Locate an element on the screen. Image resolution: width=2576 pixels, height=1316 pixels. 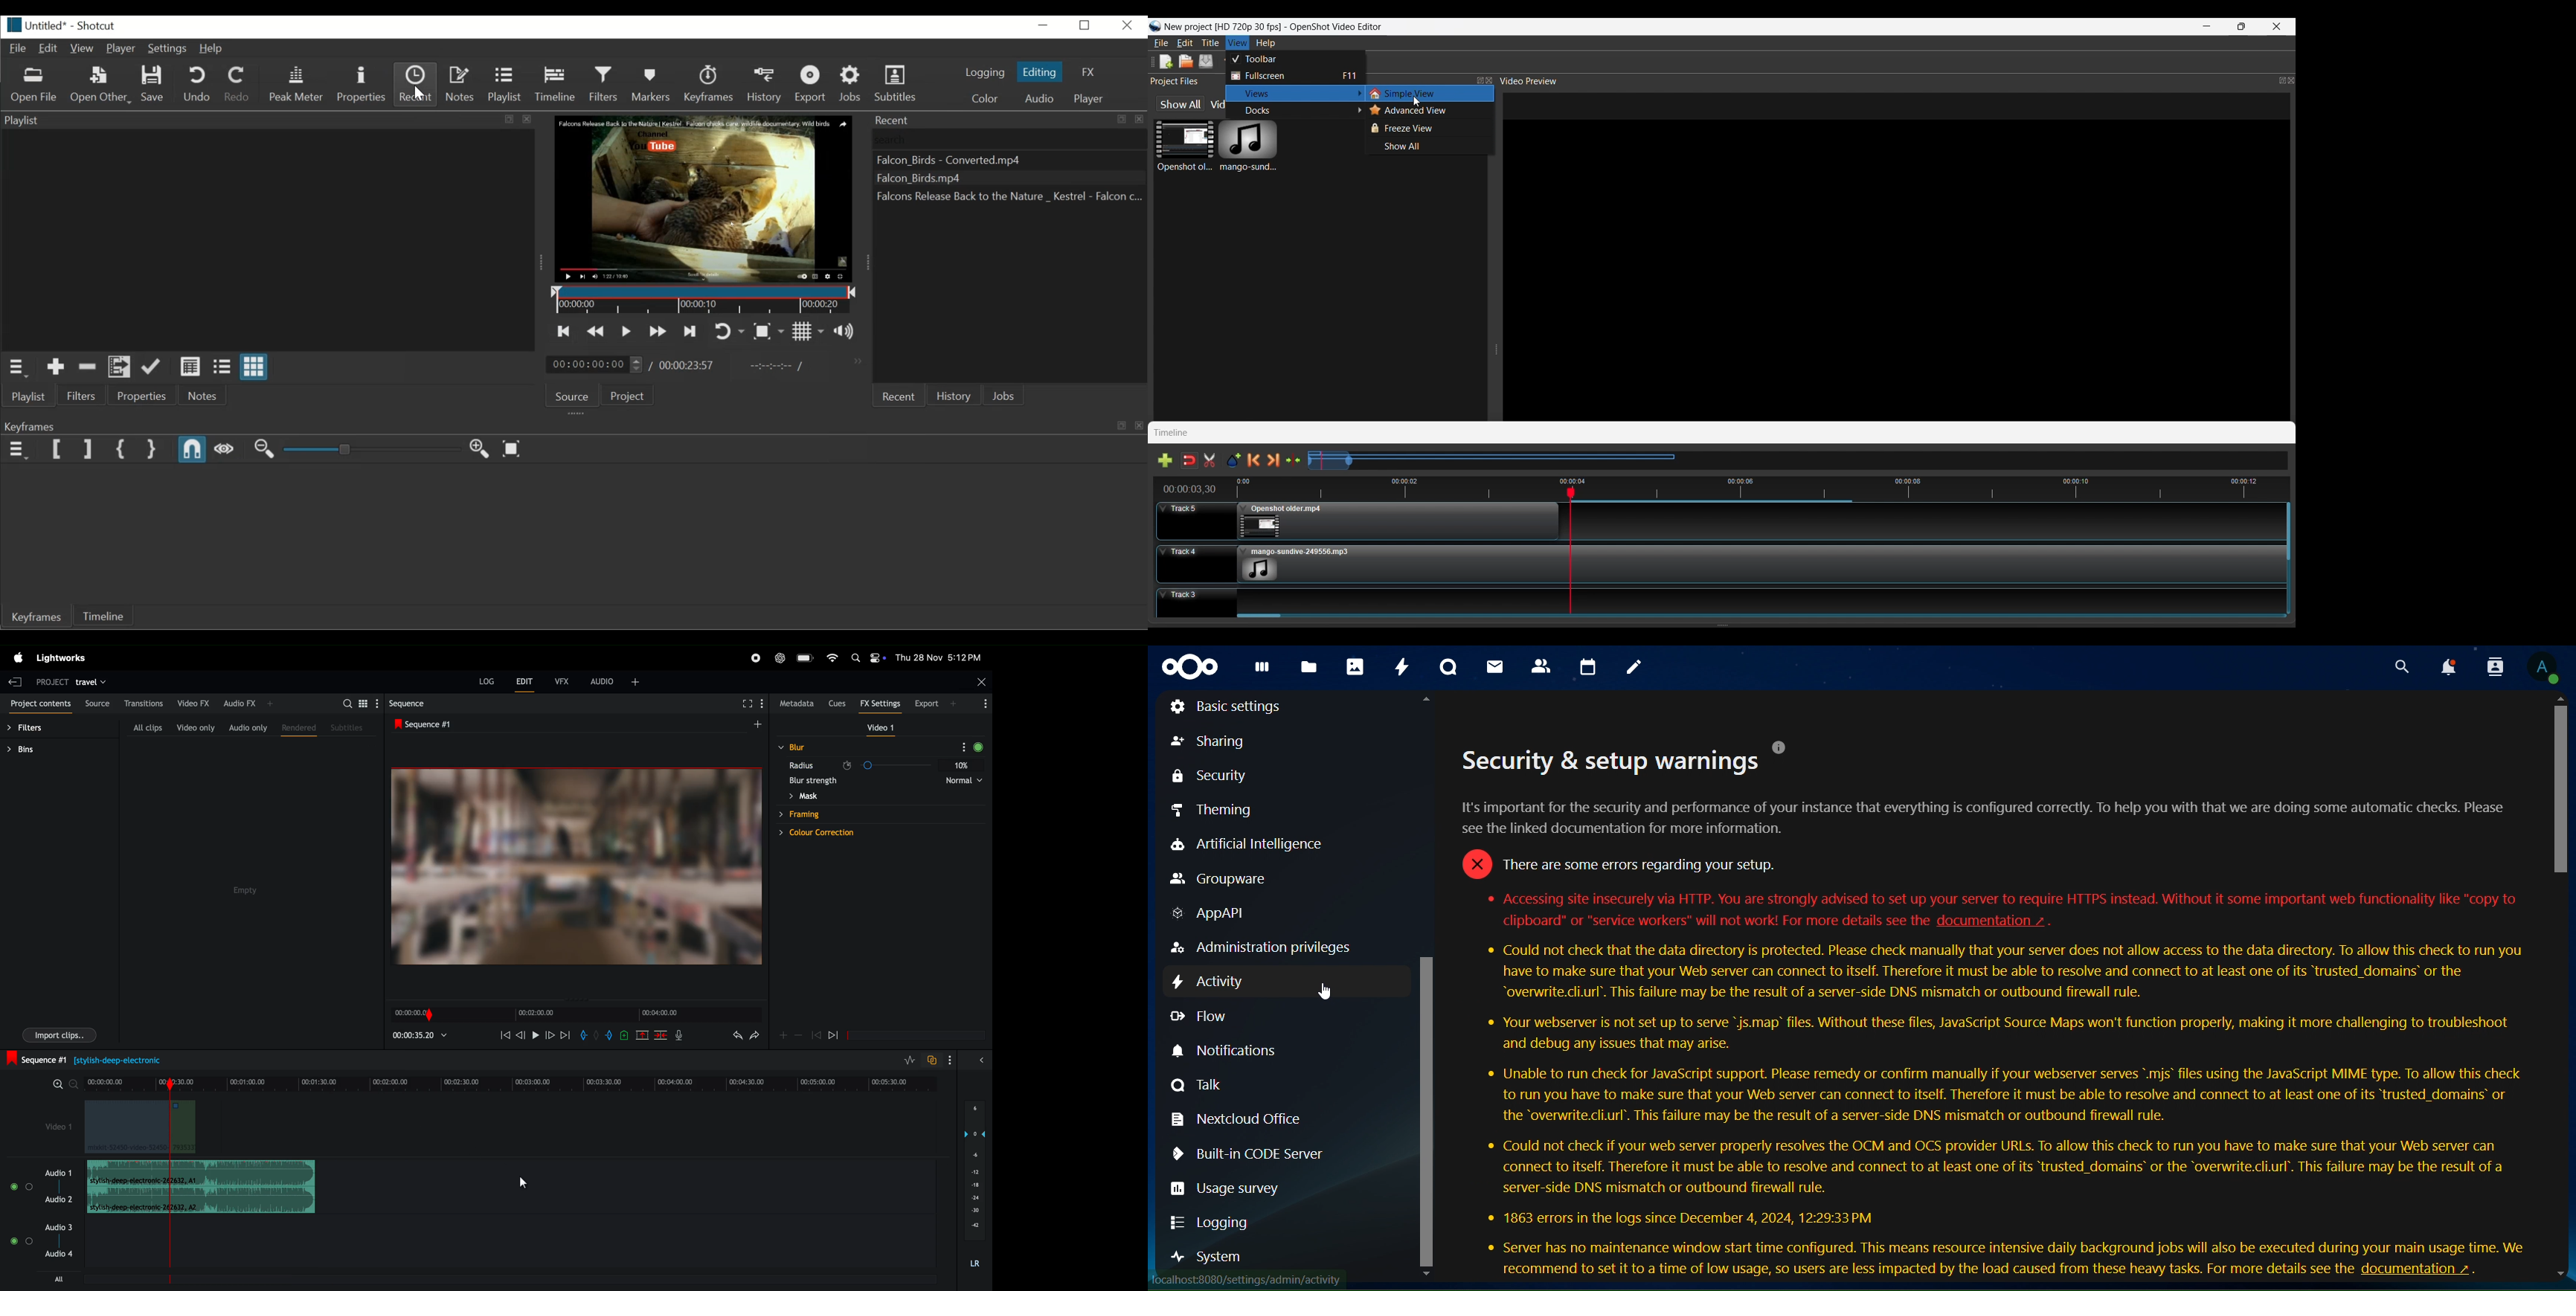
Toggle is located at coordinates (30, 1186).